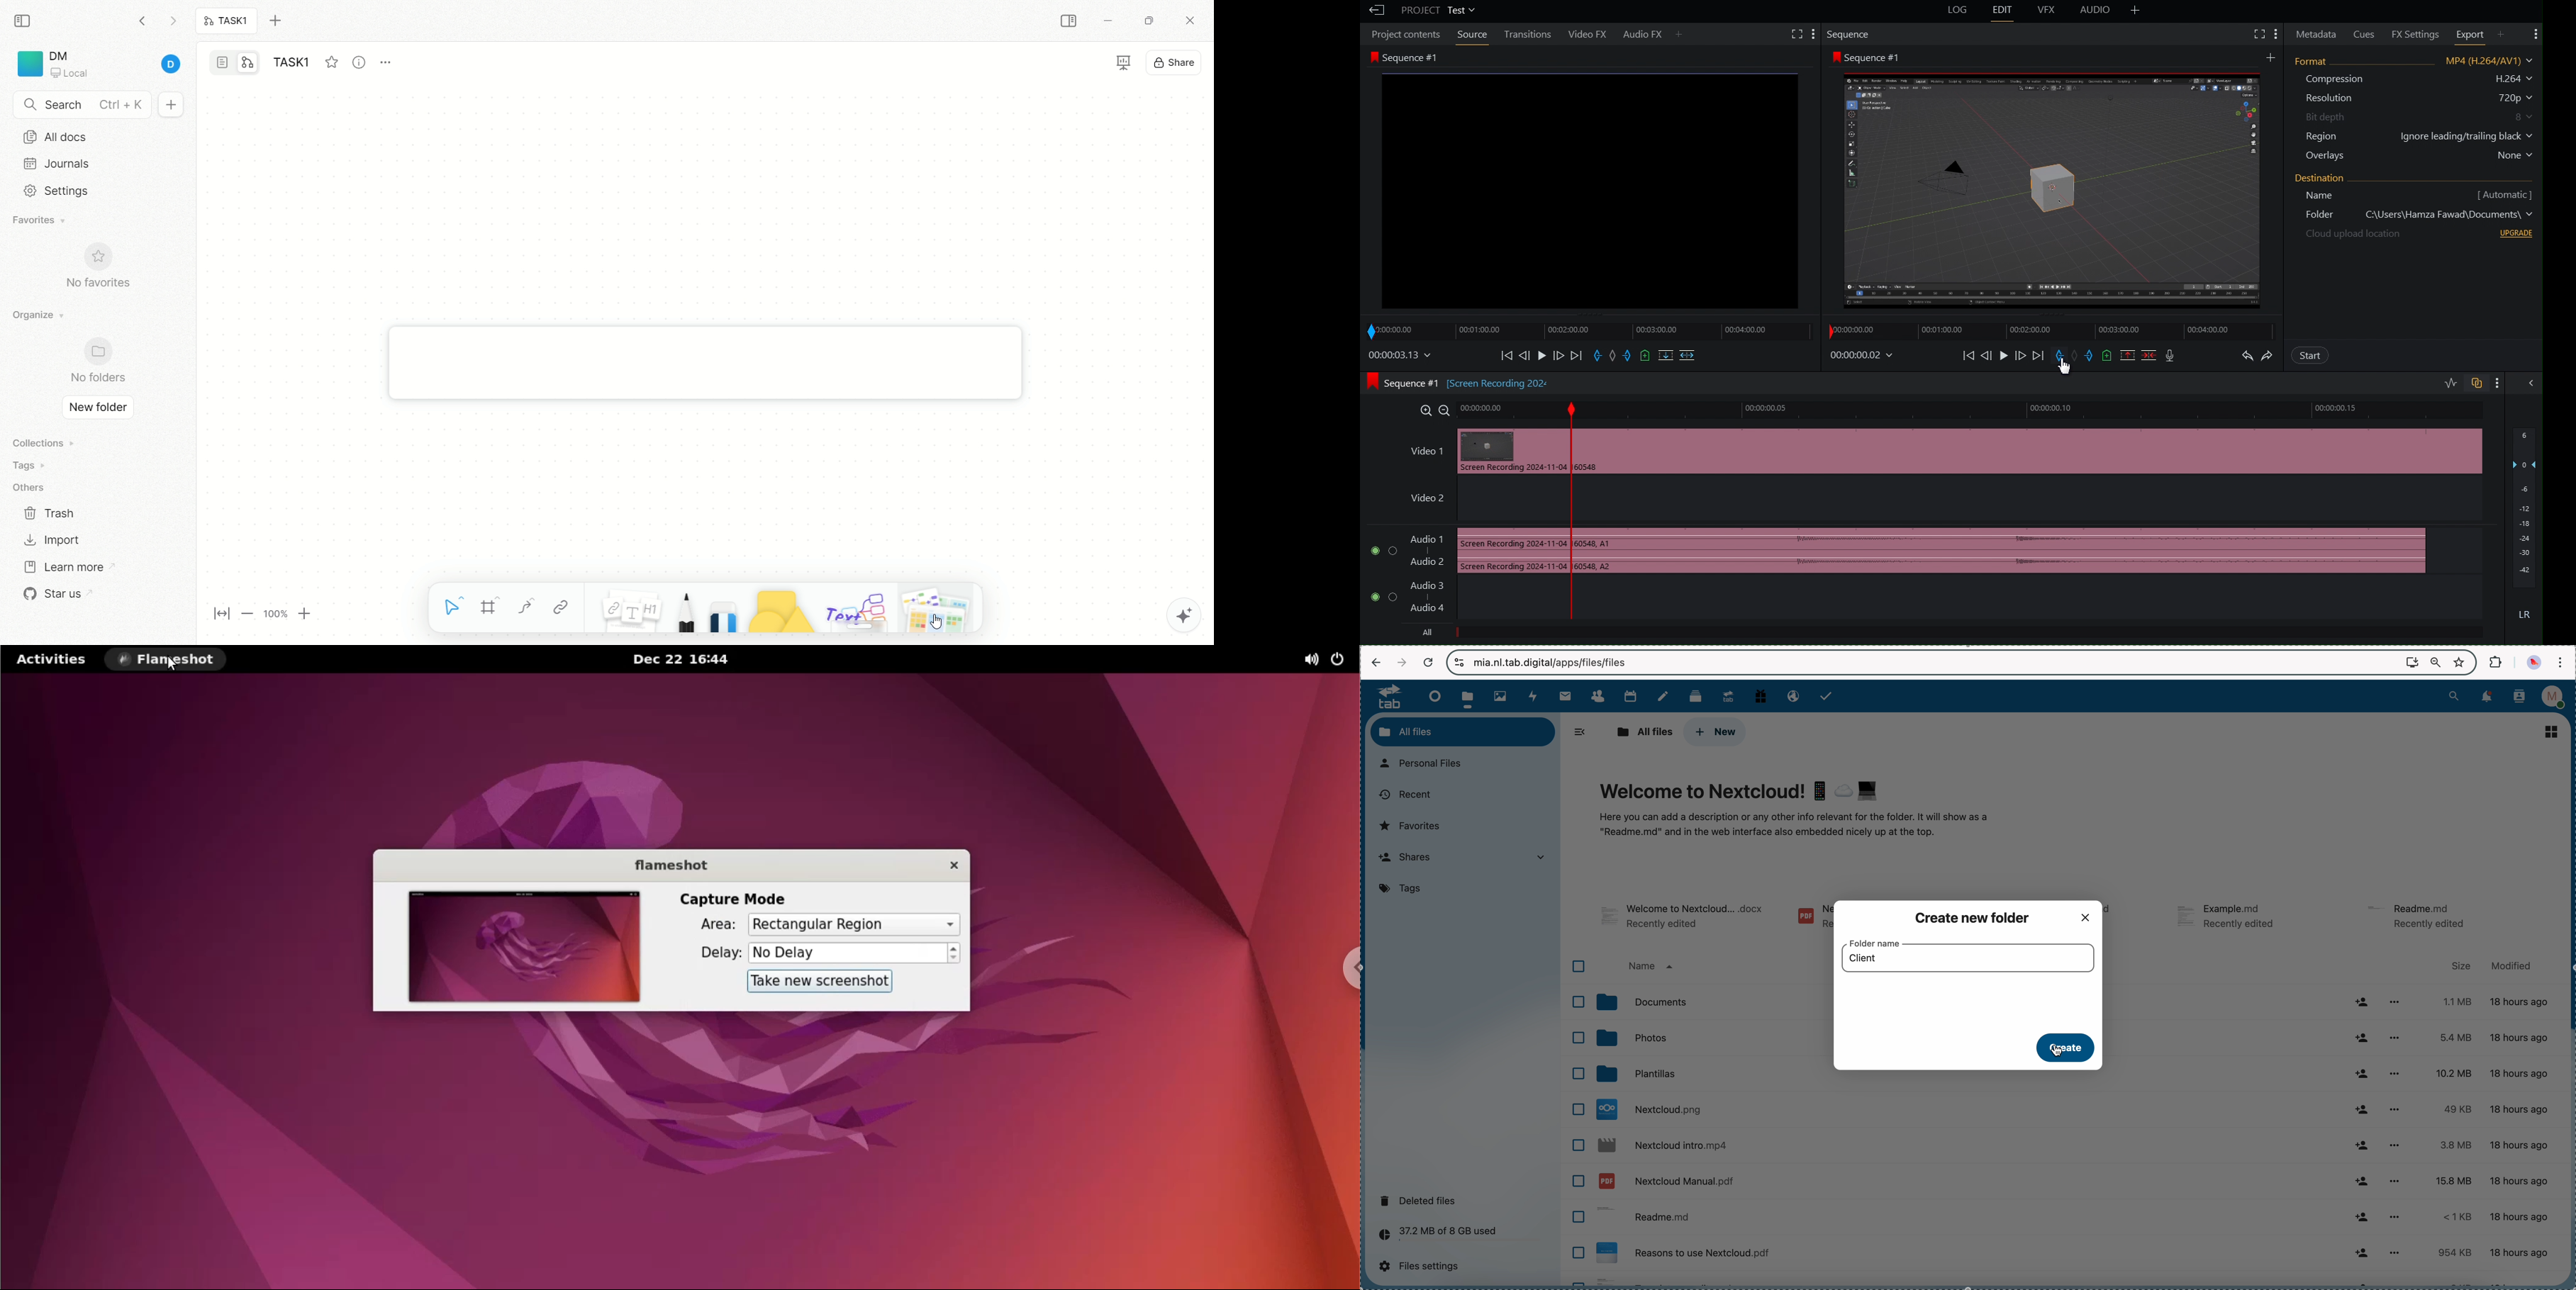 The width and height of the screenshot is (2576, 1316). I want to click on list view, so click(2553, 732).